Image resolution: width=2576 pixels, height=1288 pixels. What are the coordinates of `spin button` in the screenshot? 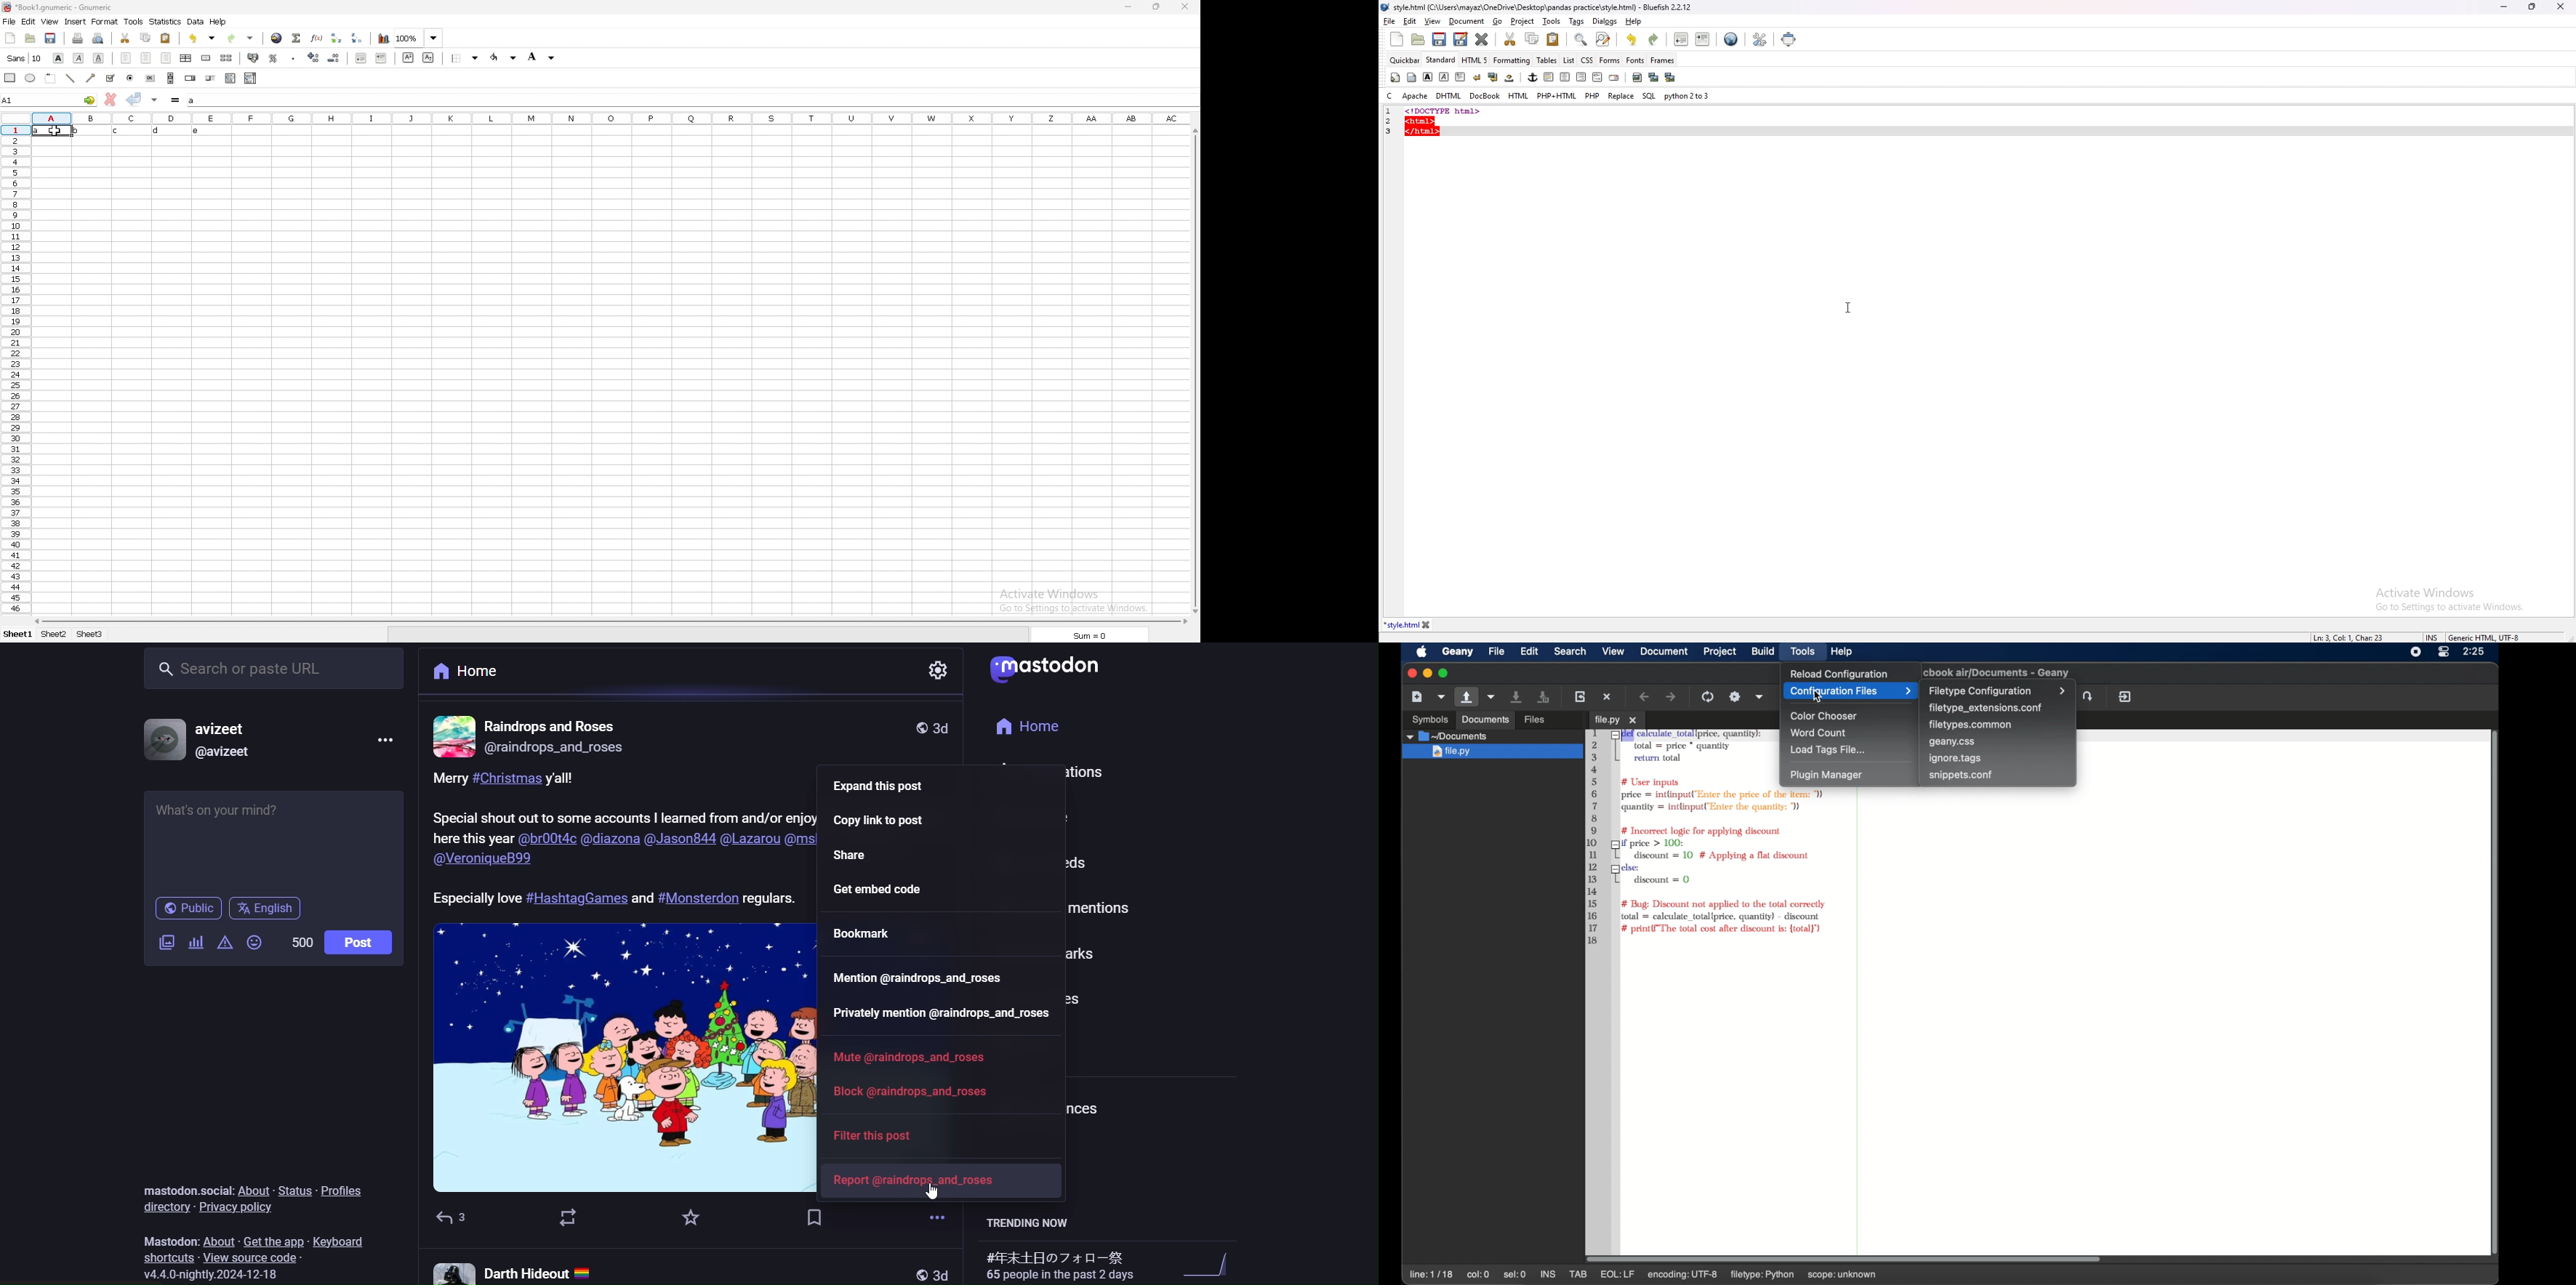 It's located at (190, 78).